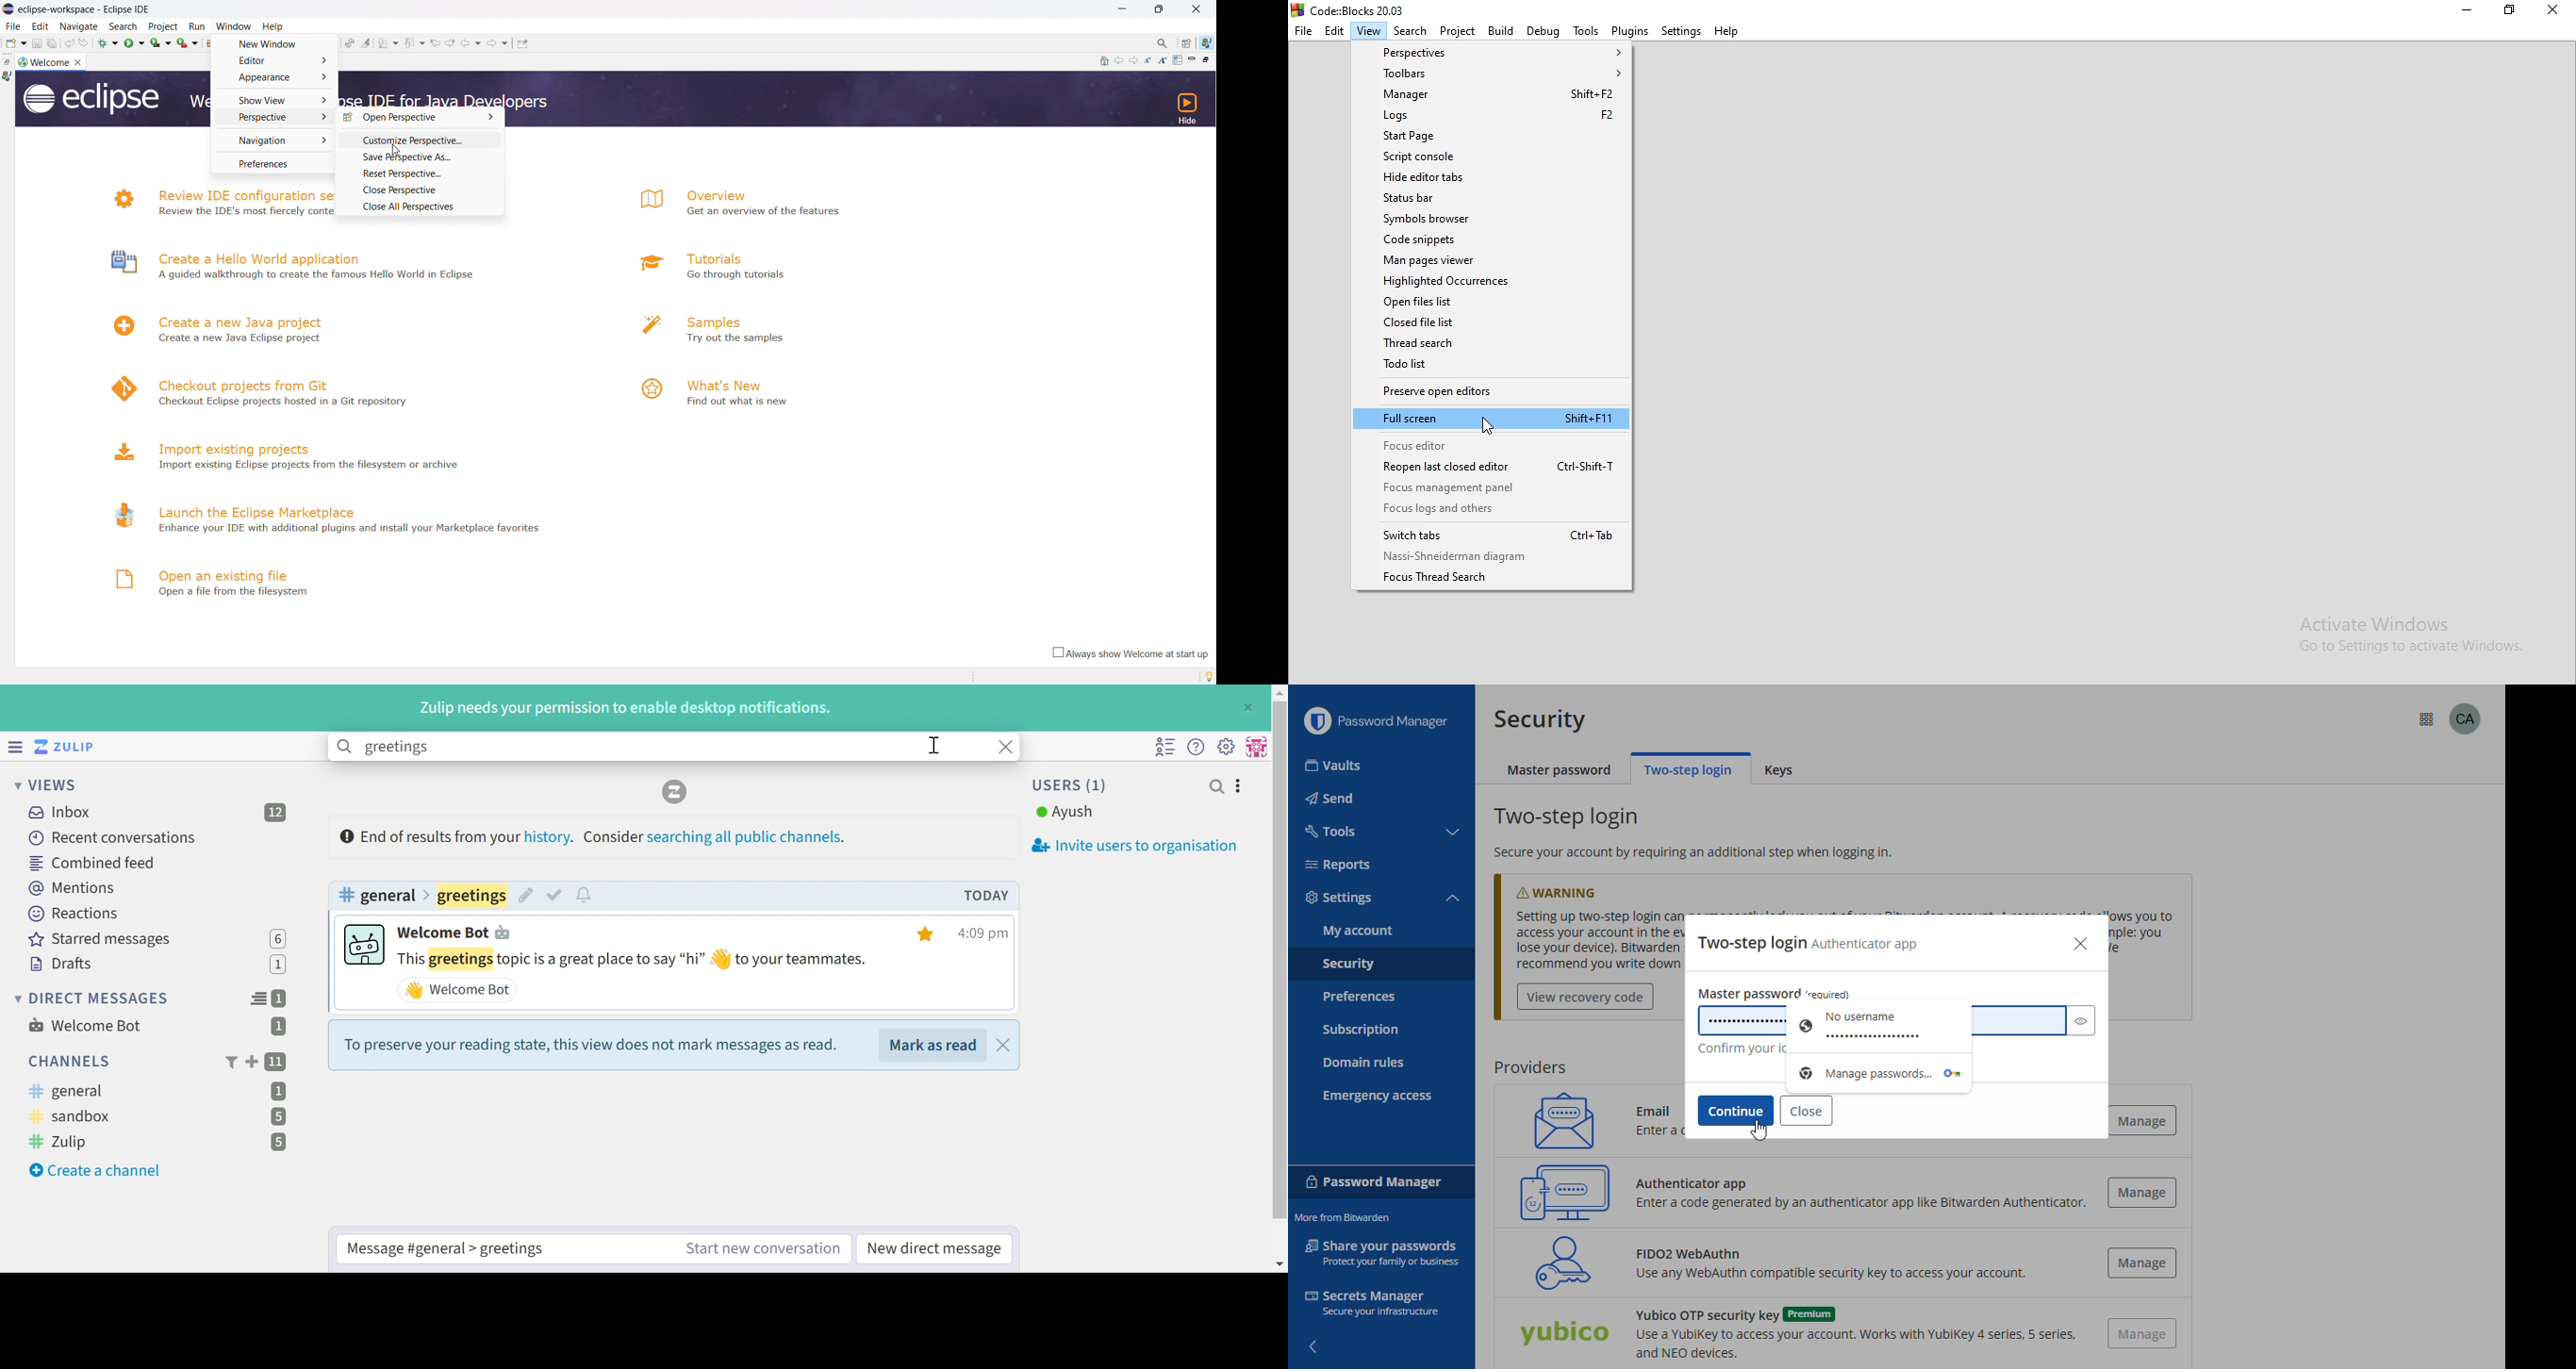  What do you see at coordinates (276, 813) in the screenshot?
I see `12` at bounding box center [276, 813].